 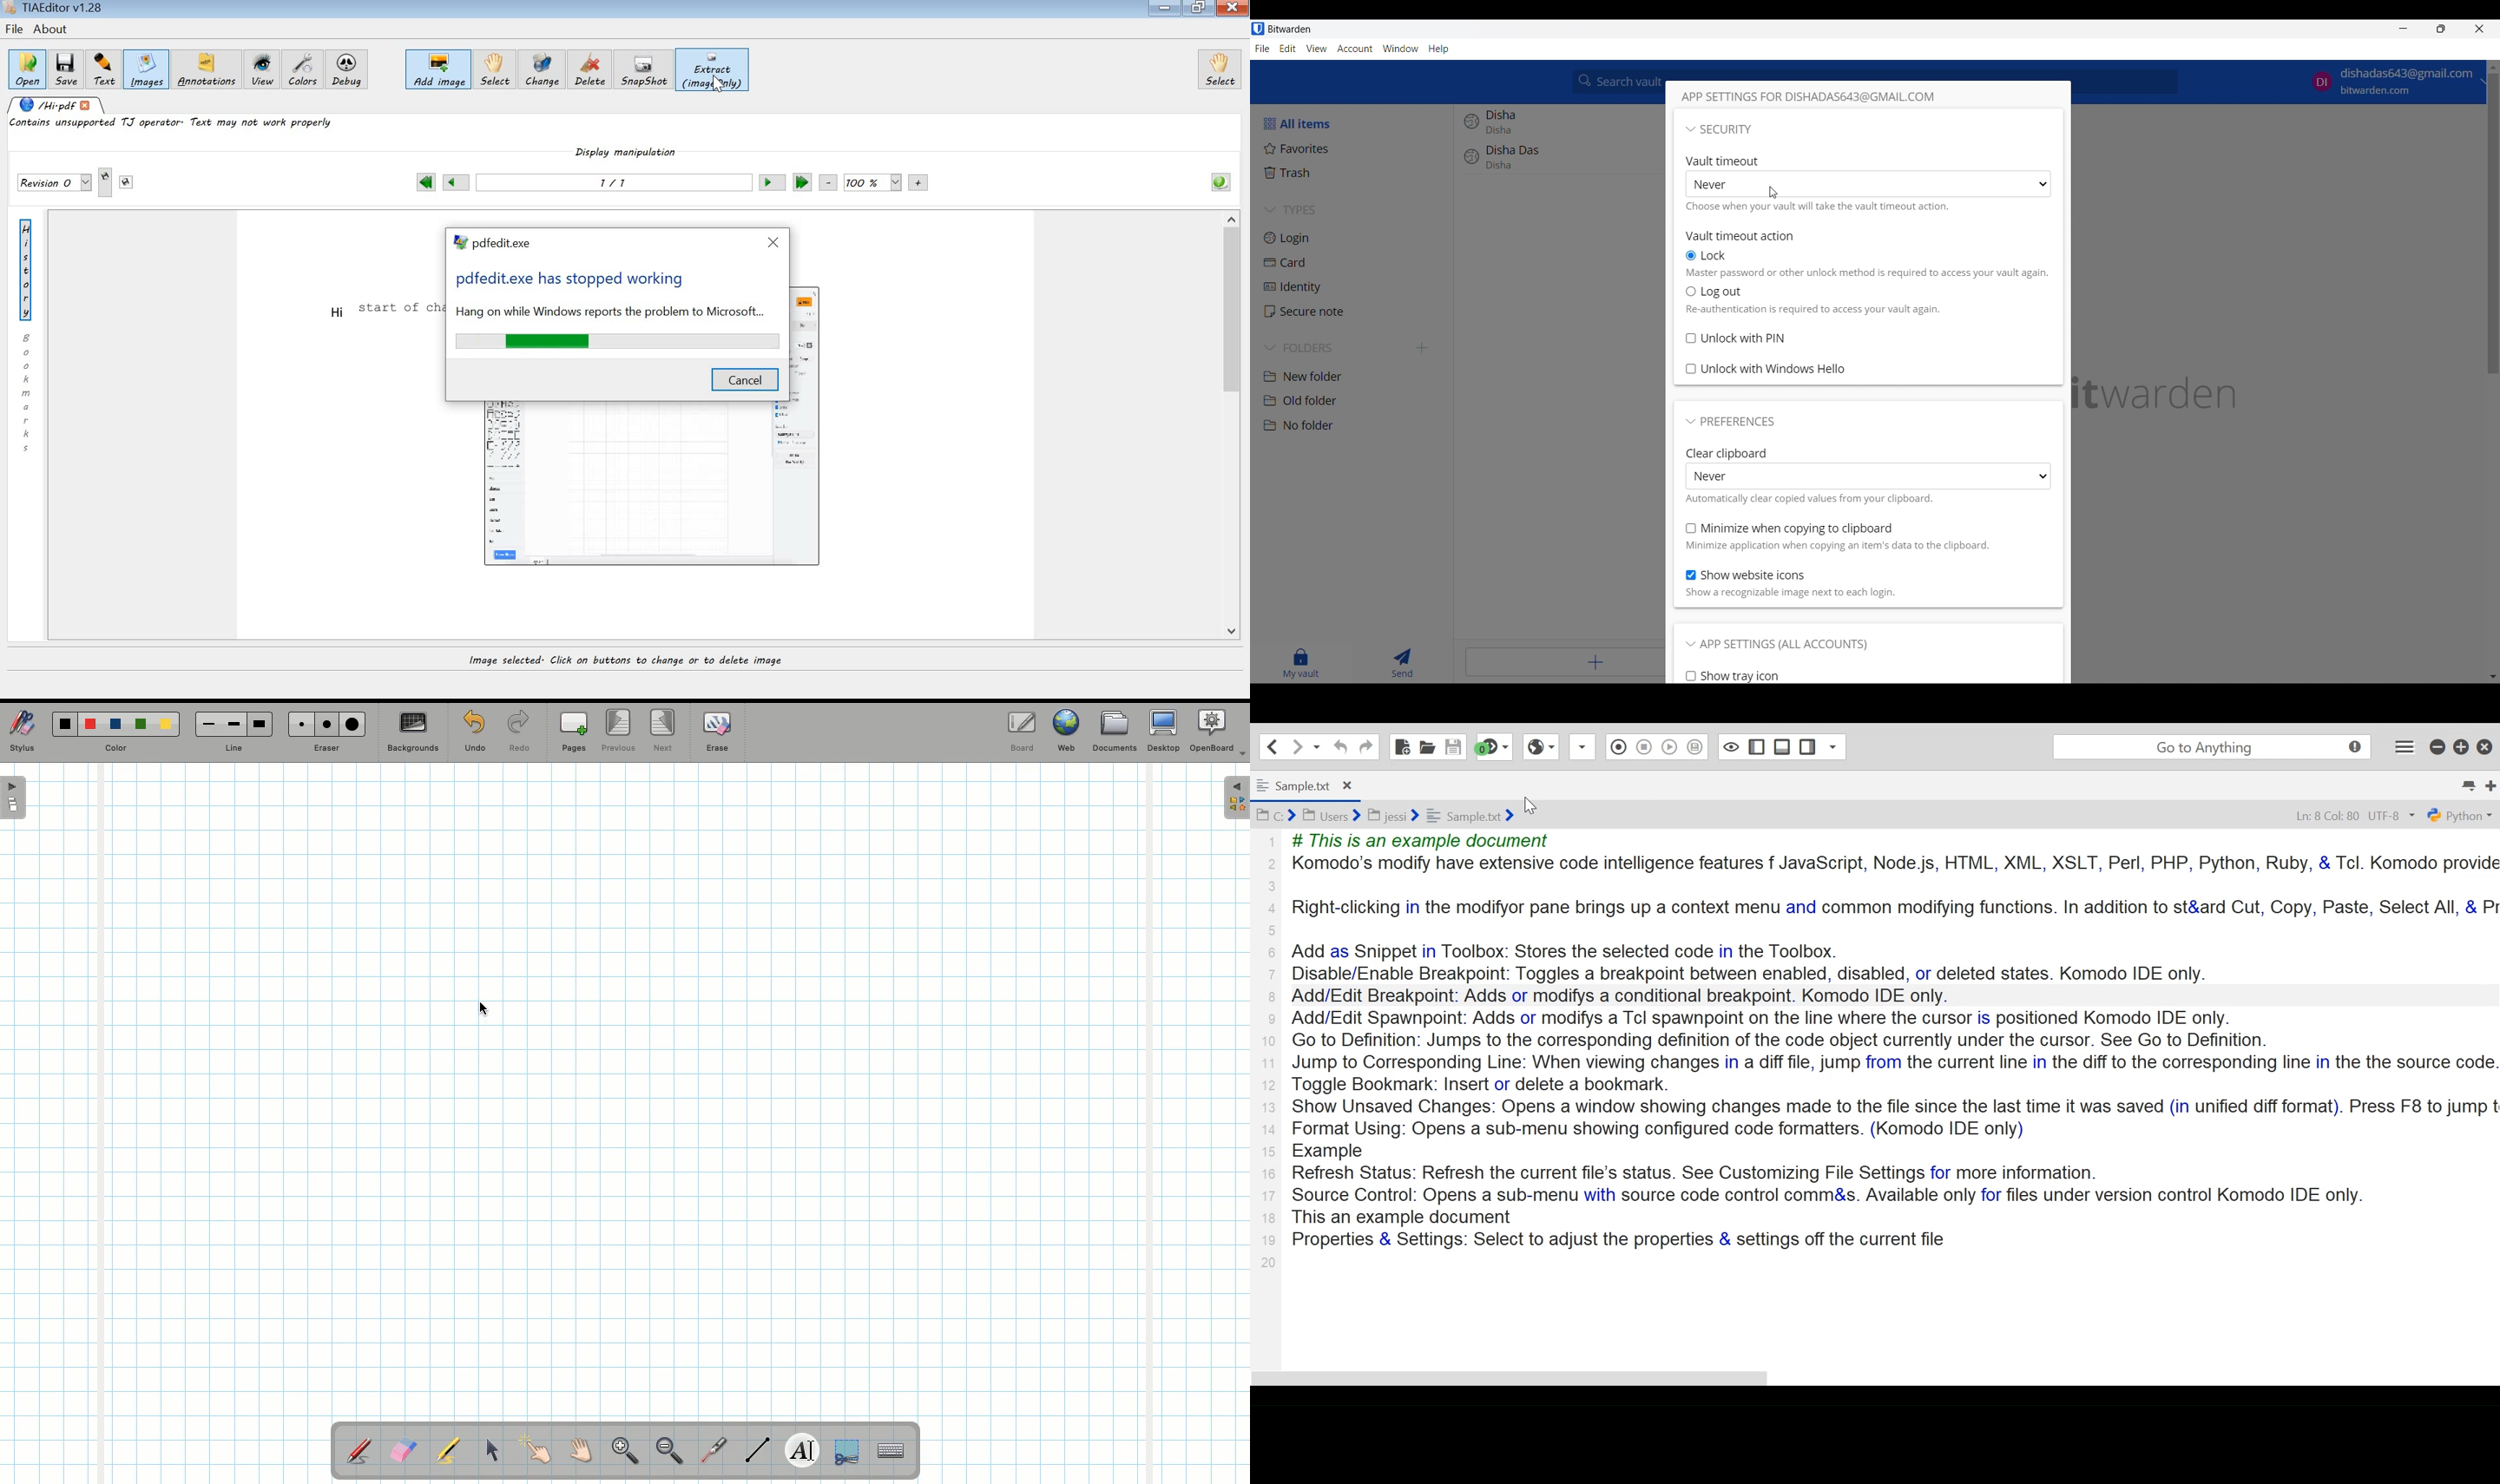 I want to click on Eraser, so click(x=326, y=750).